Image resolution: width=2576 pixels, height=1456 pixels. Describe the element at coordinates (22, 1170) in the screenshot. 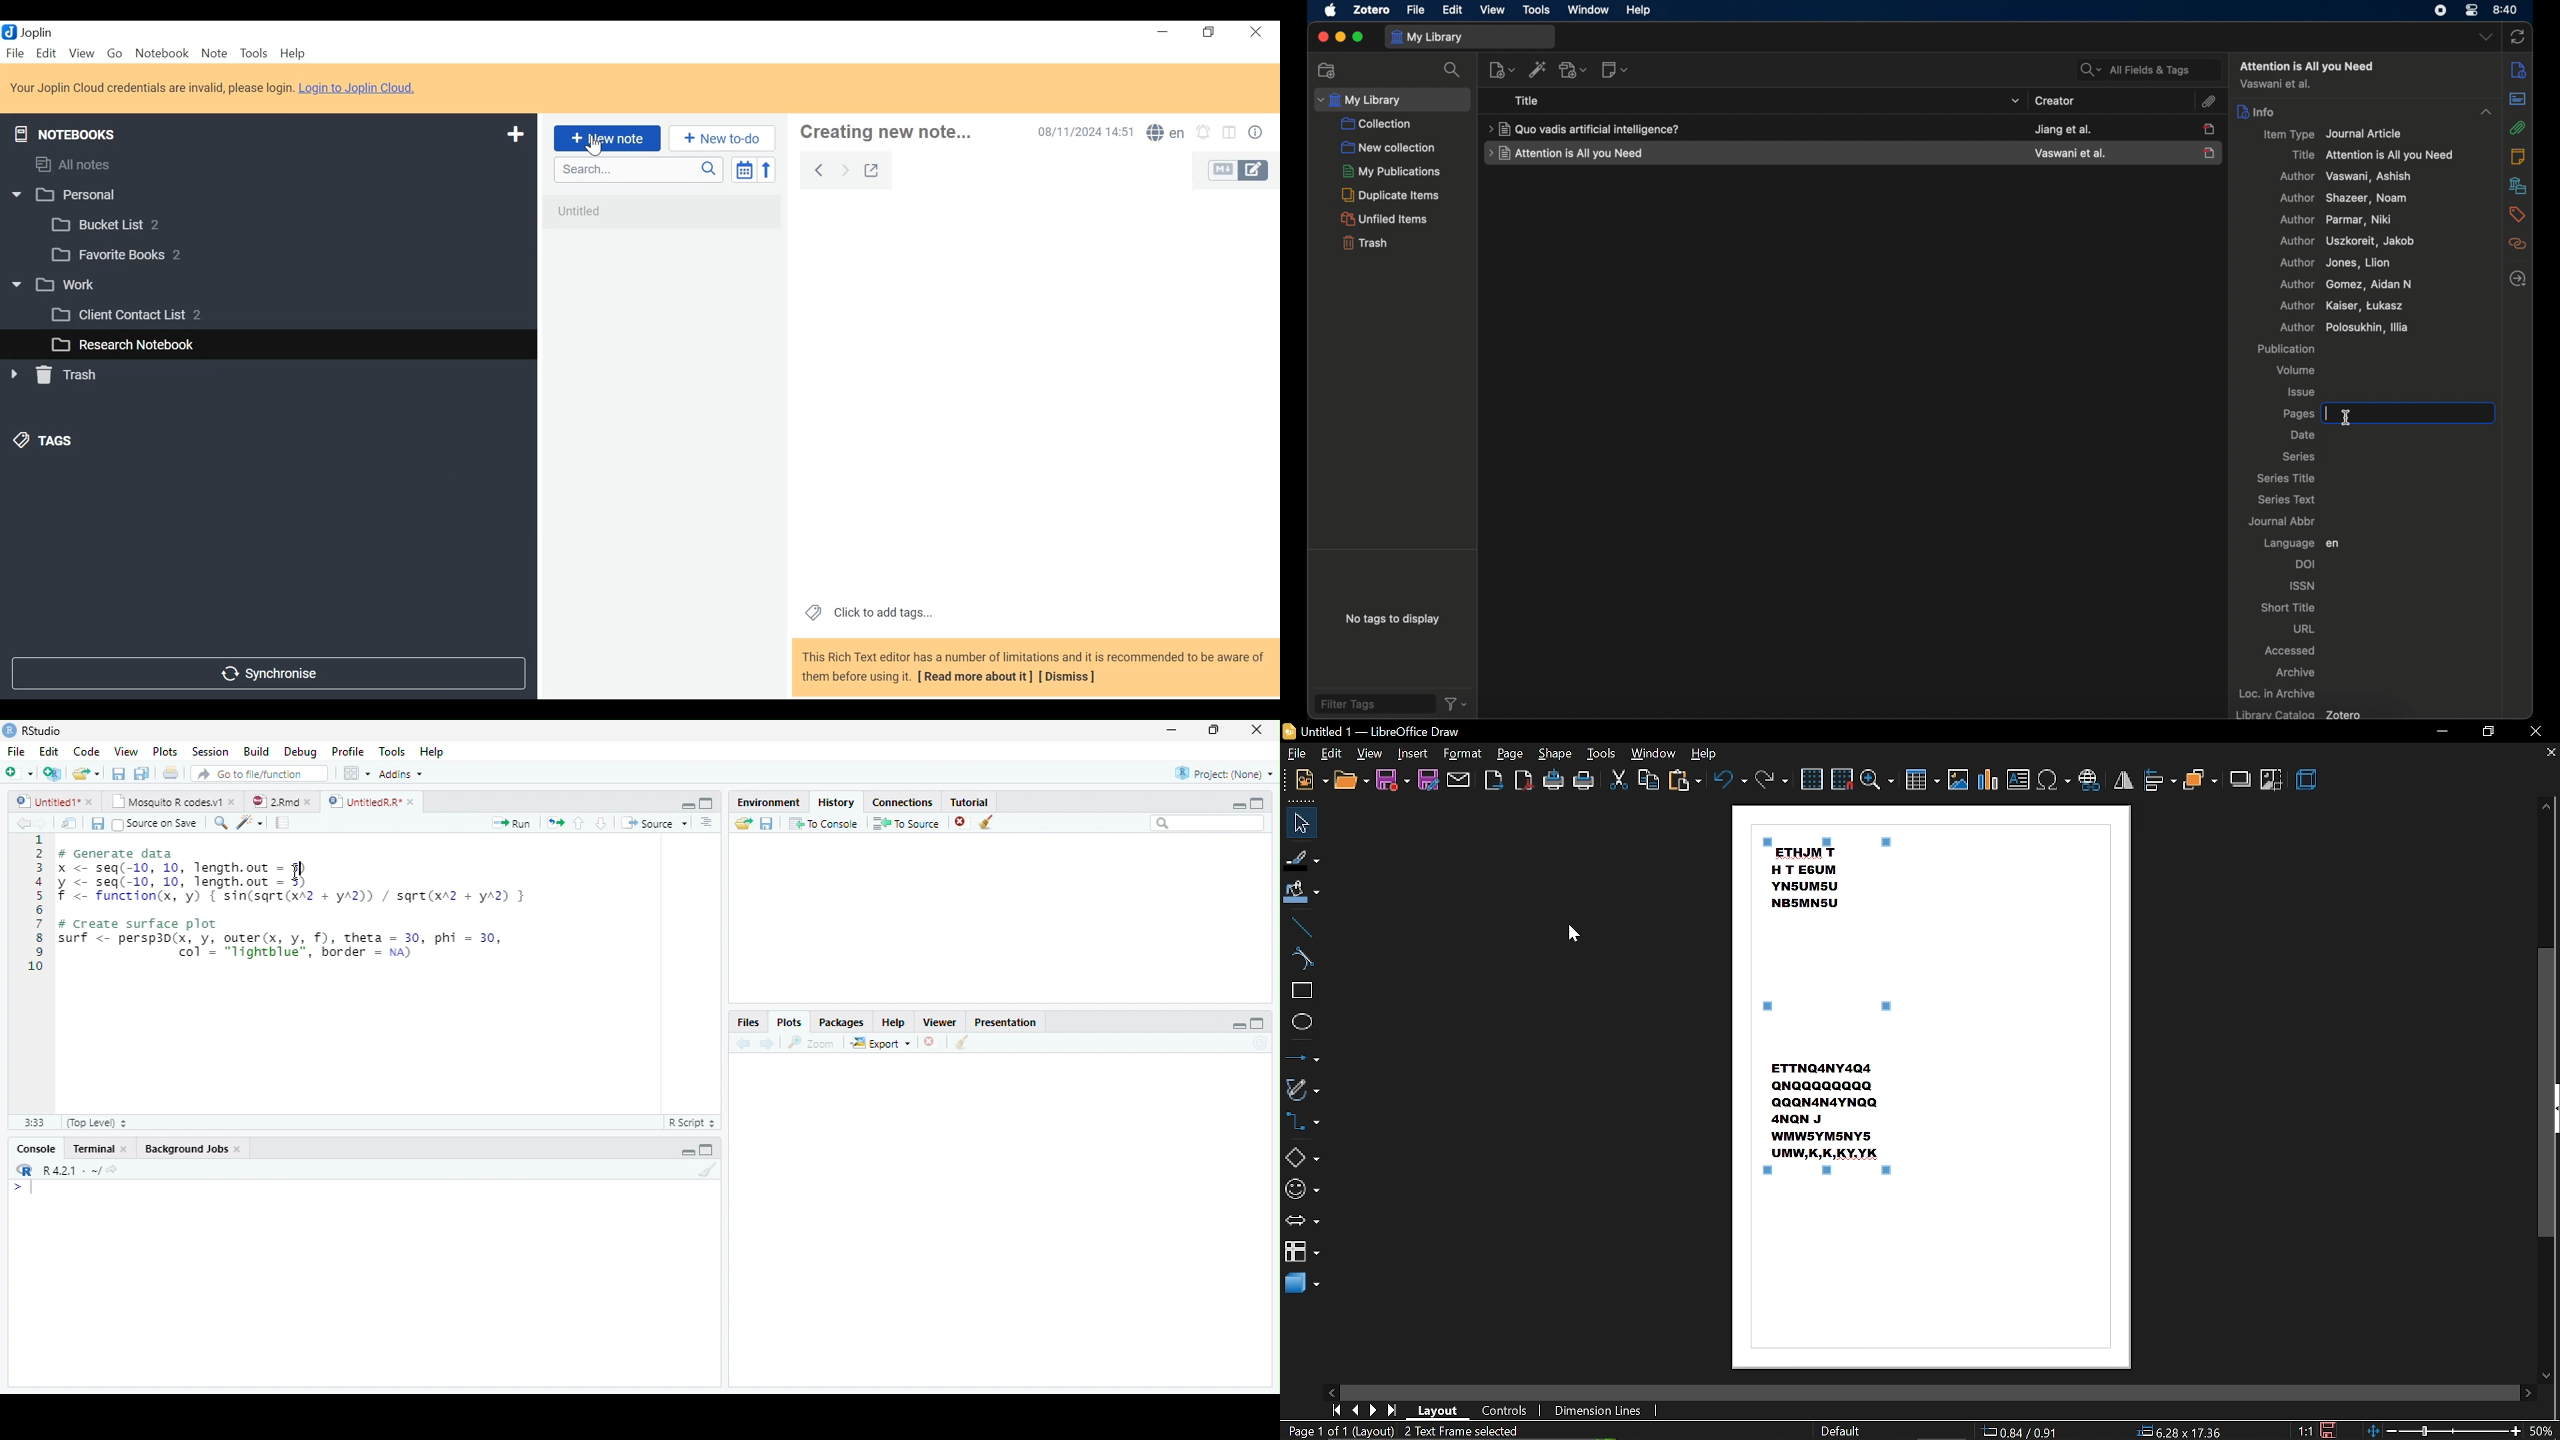

I see `R` at that location.